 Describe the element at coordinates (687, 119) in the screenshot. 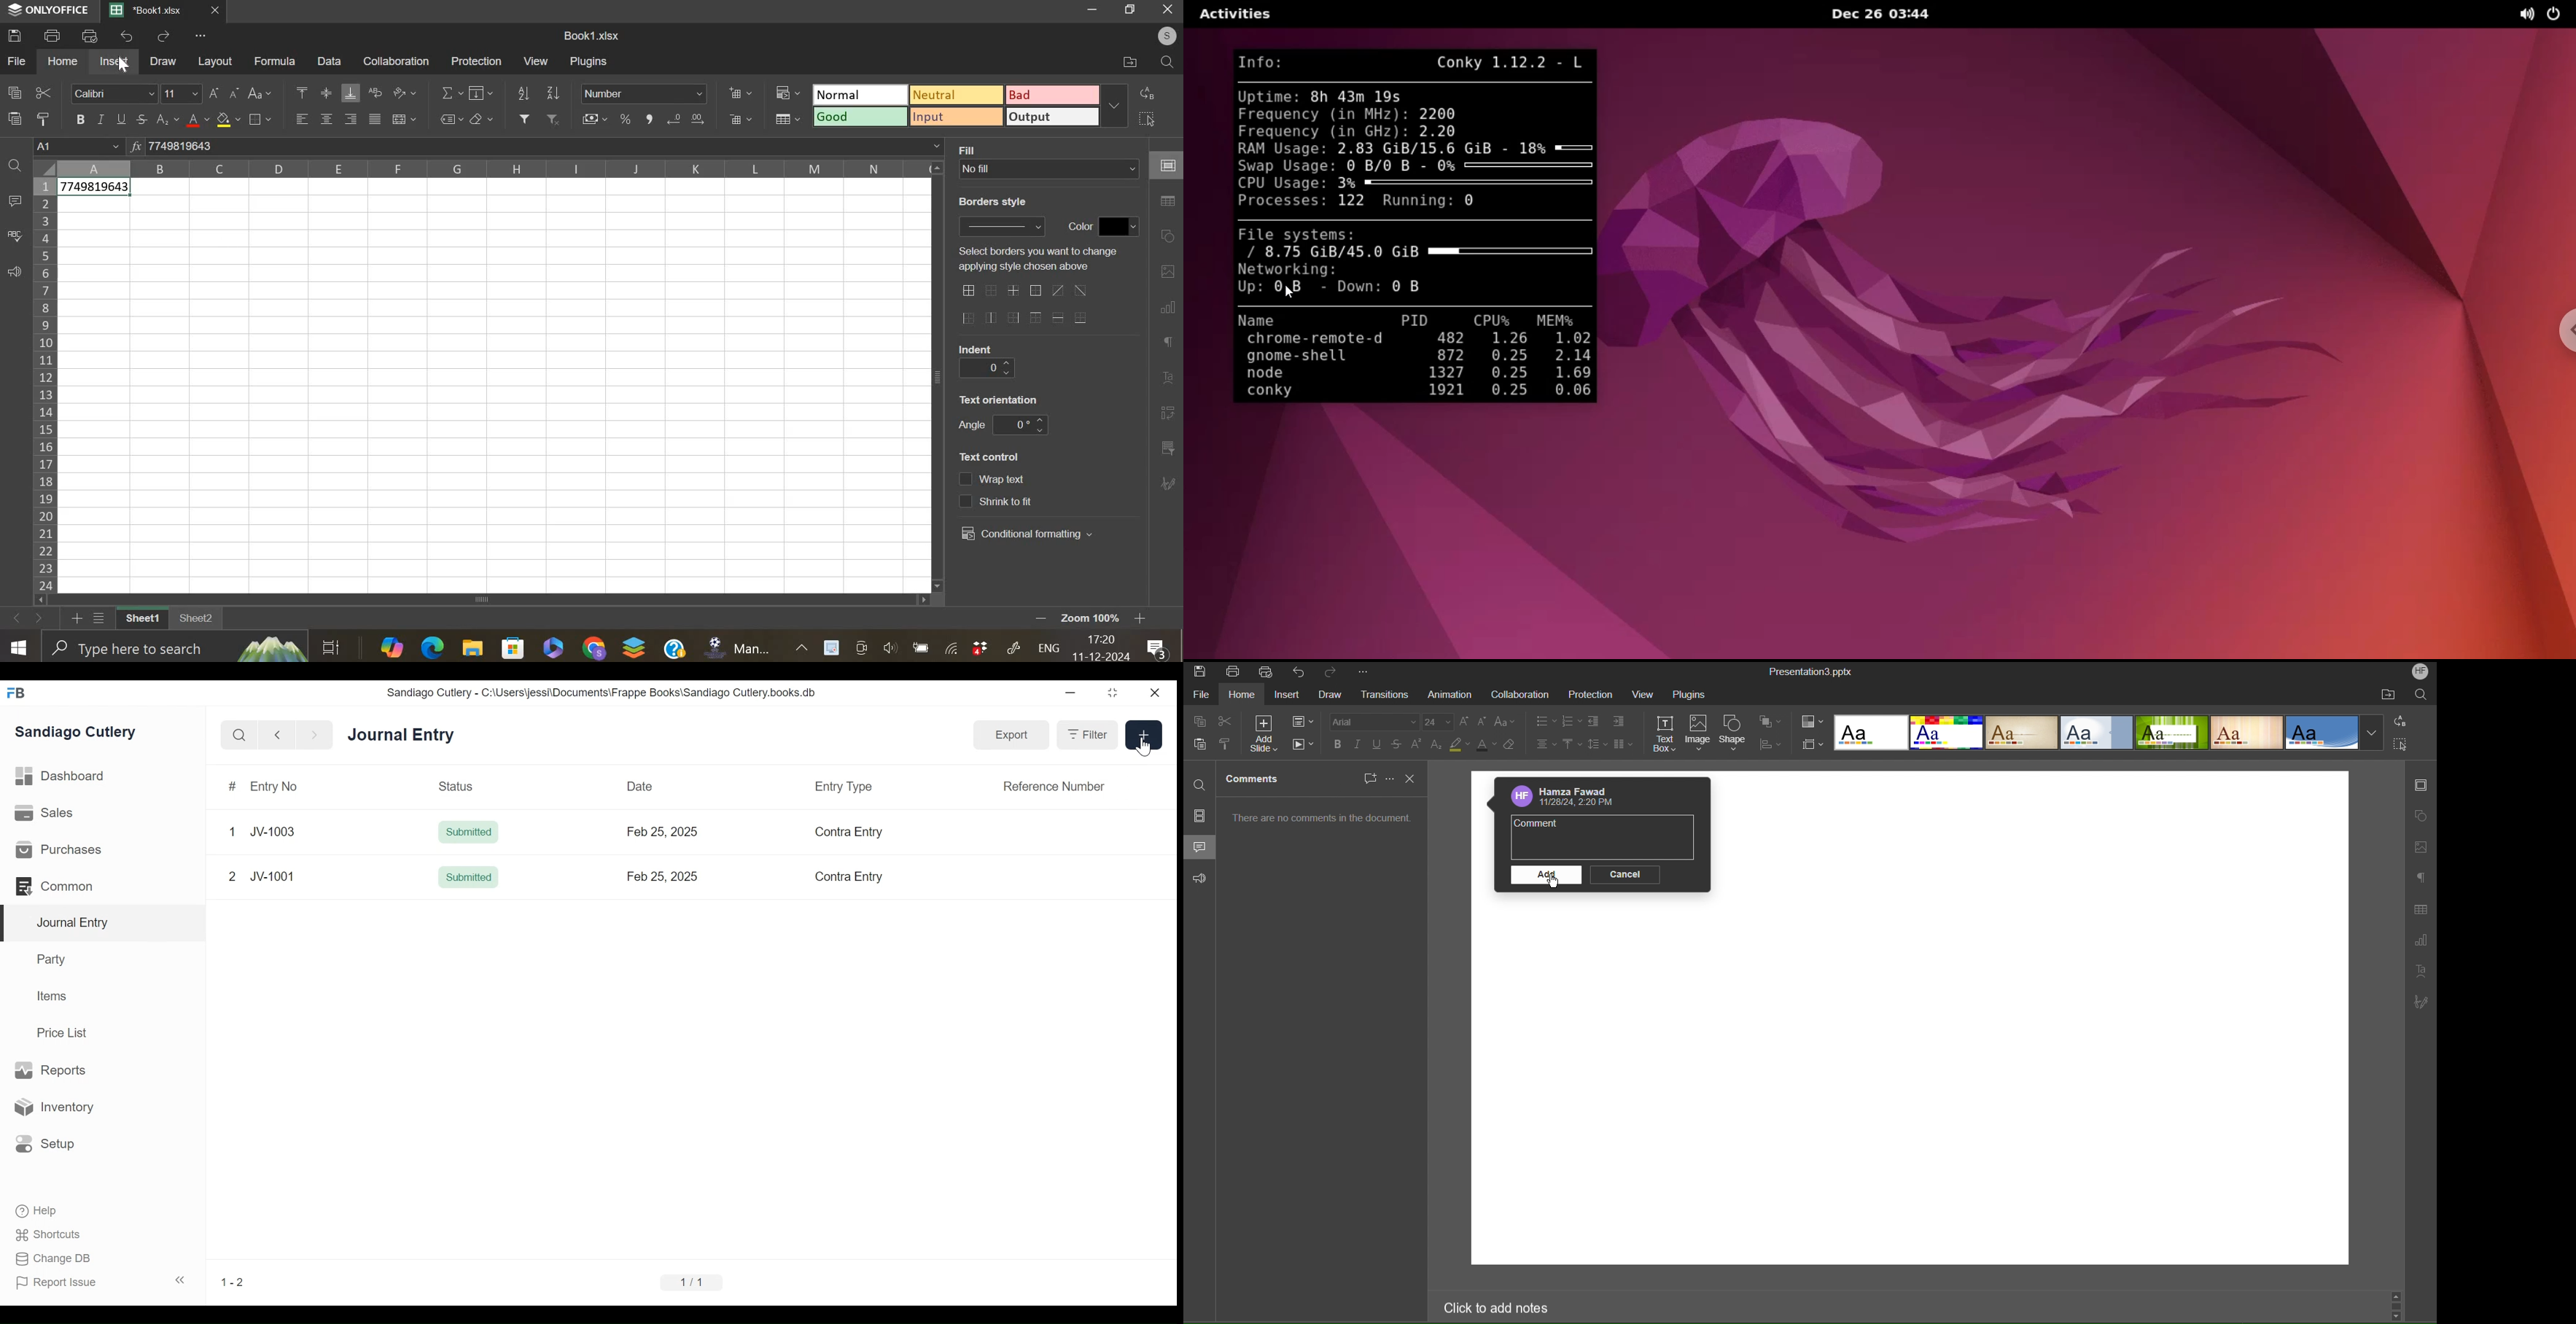

I see `increase & decrease decimals` at that location.